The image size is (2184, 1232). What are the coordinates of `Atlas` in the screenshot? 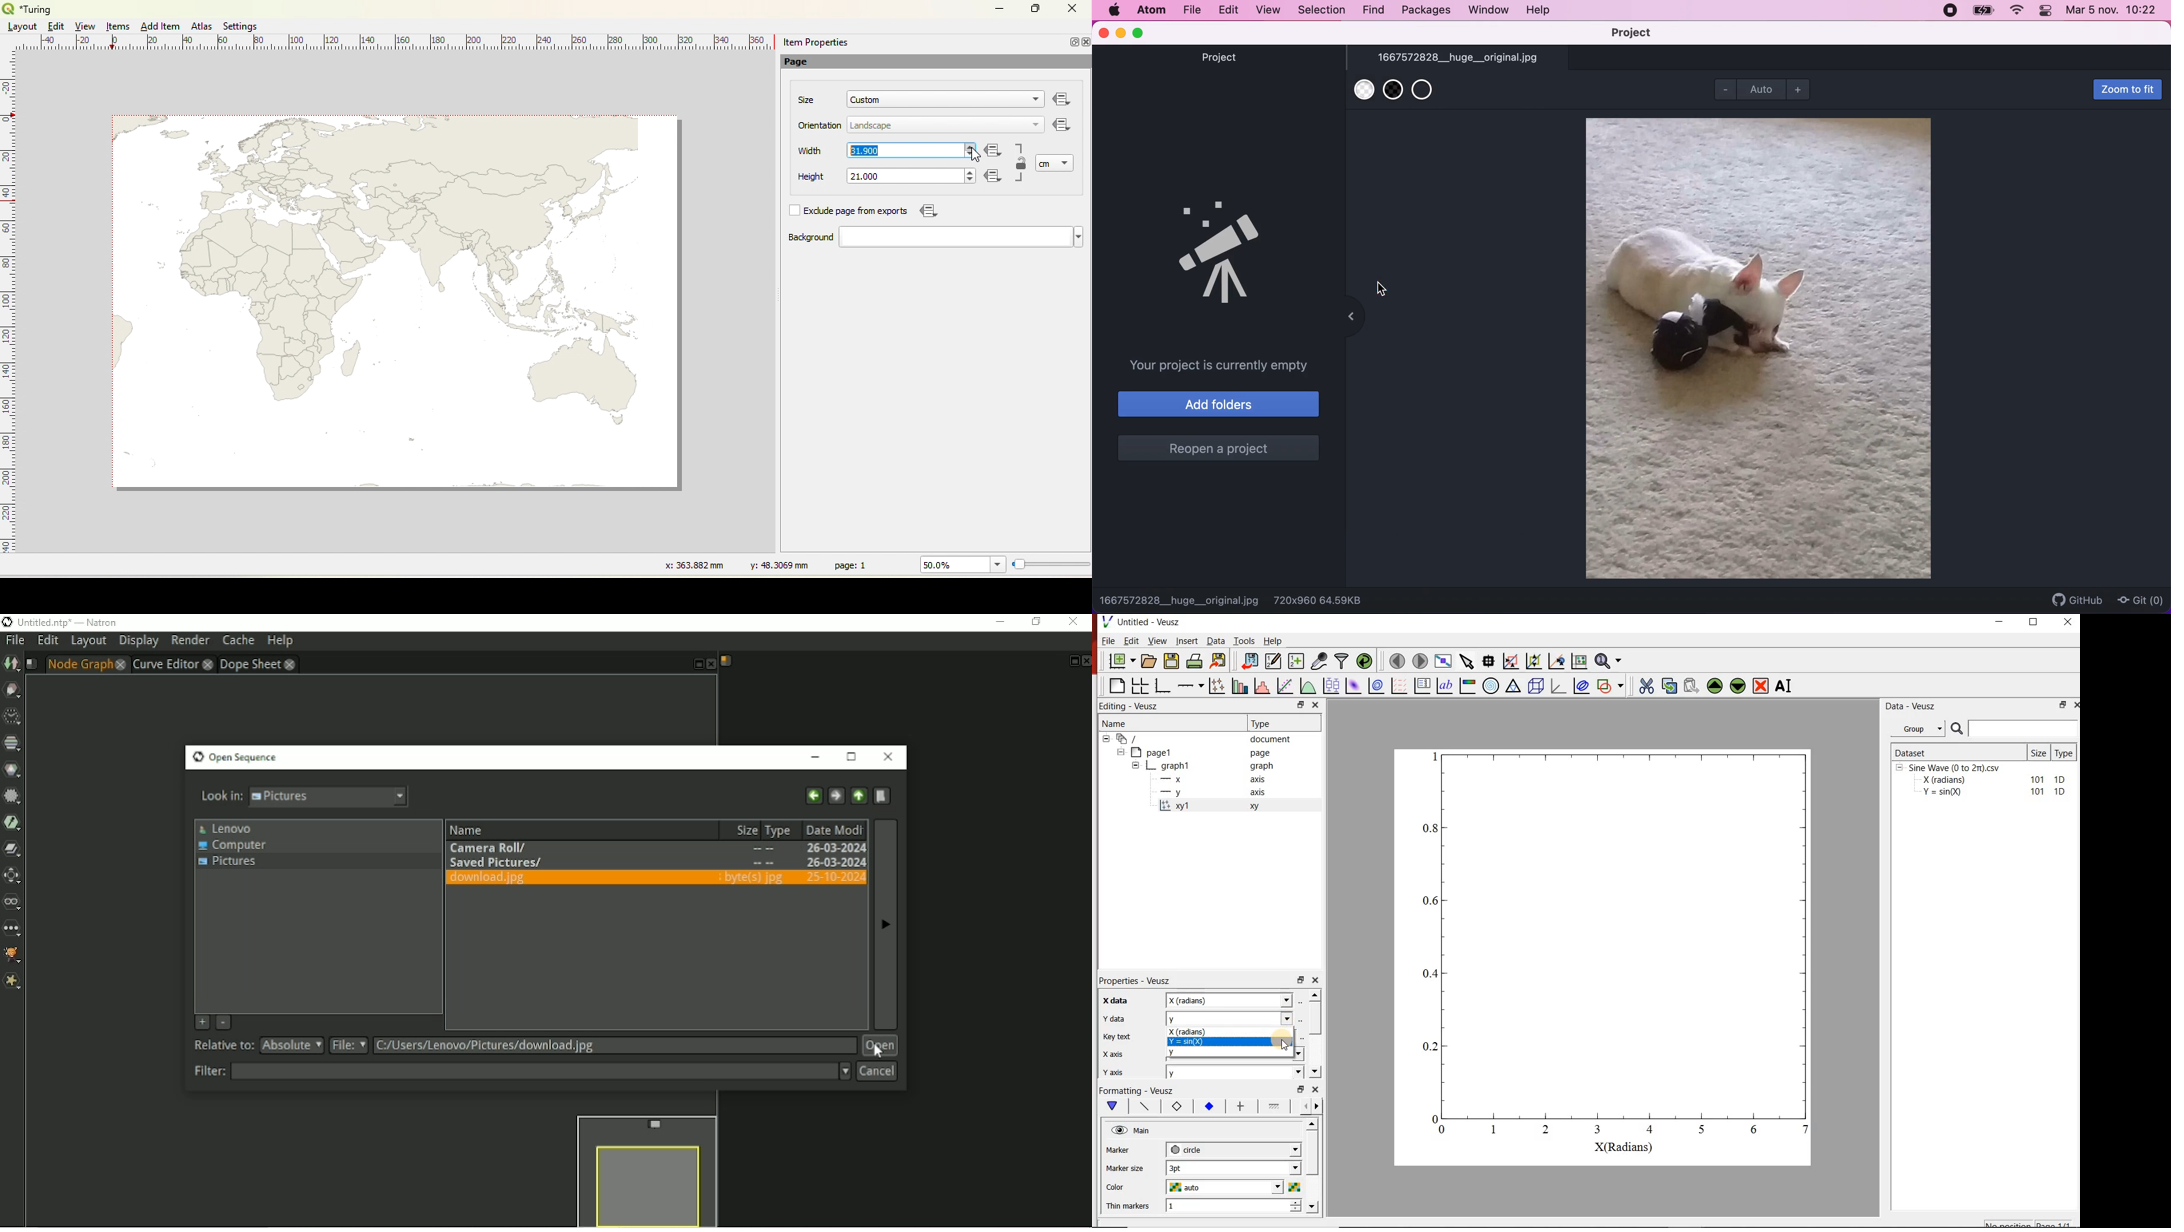 It's located at (201, 26).